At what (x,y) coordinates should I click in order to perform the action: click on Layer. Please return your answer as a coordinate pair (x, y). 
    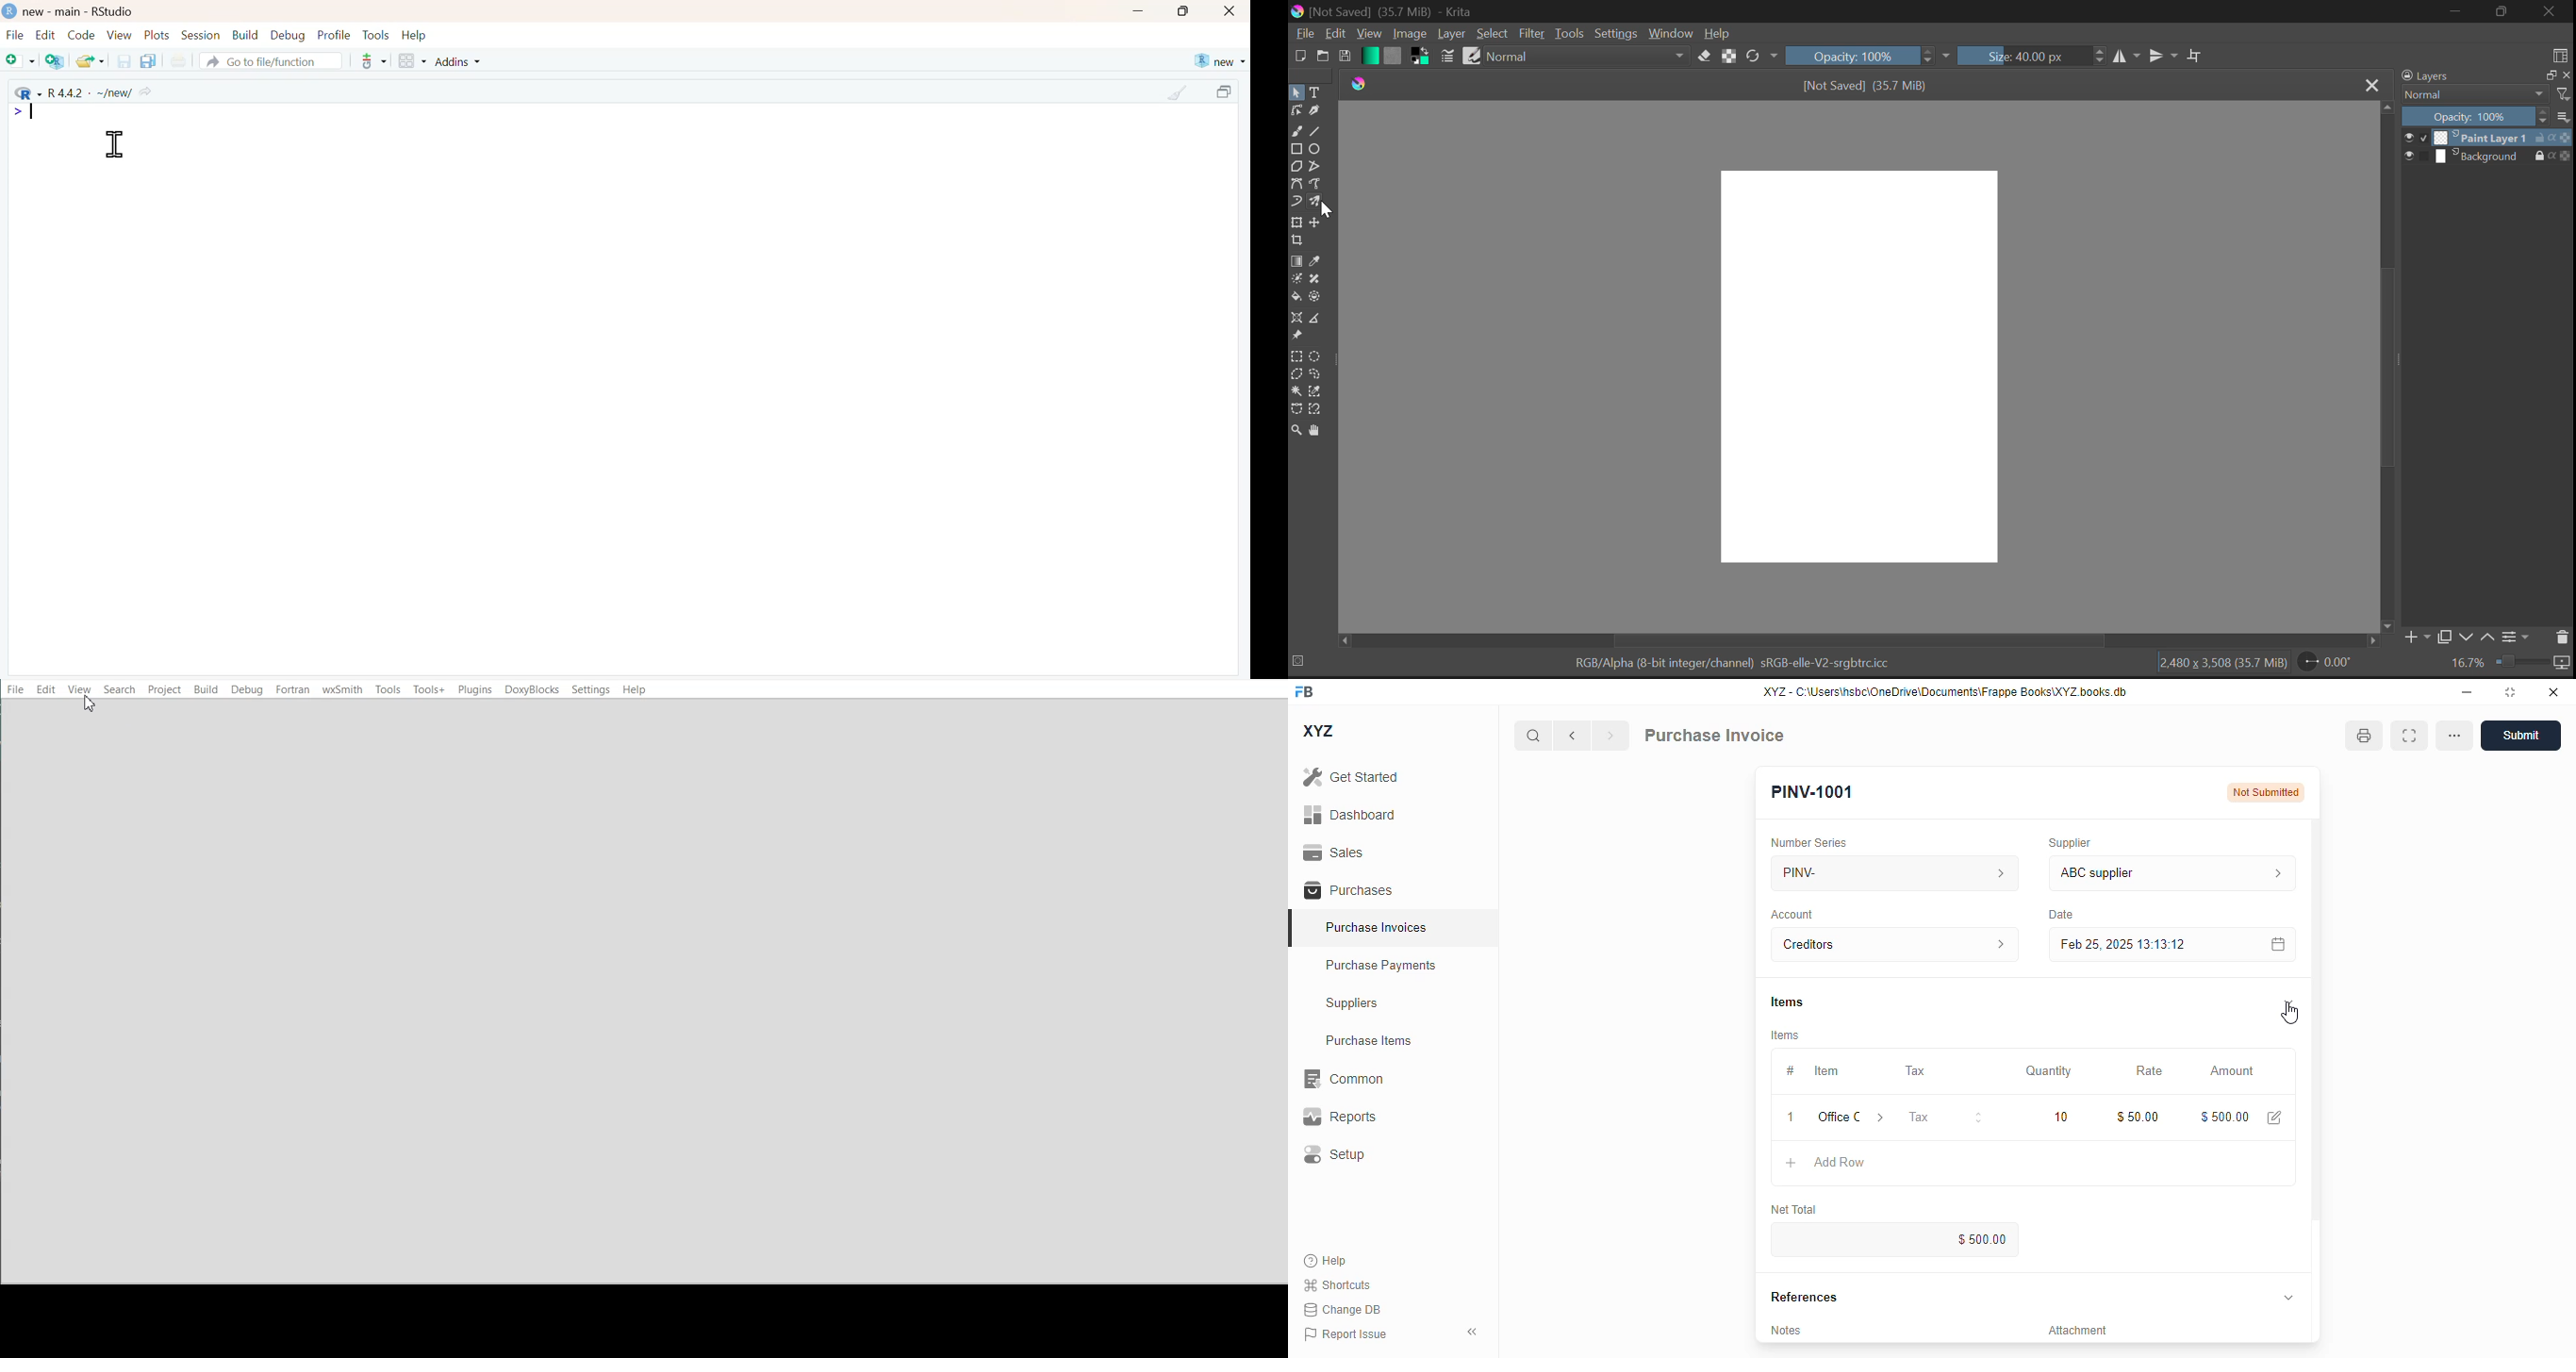
    Looking at the image, I should click on (1451, 34).